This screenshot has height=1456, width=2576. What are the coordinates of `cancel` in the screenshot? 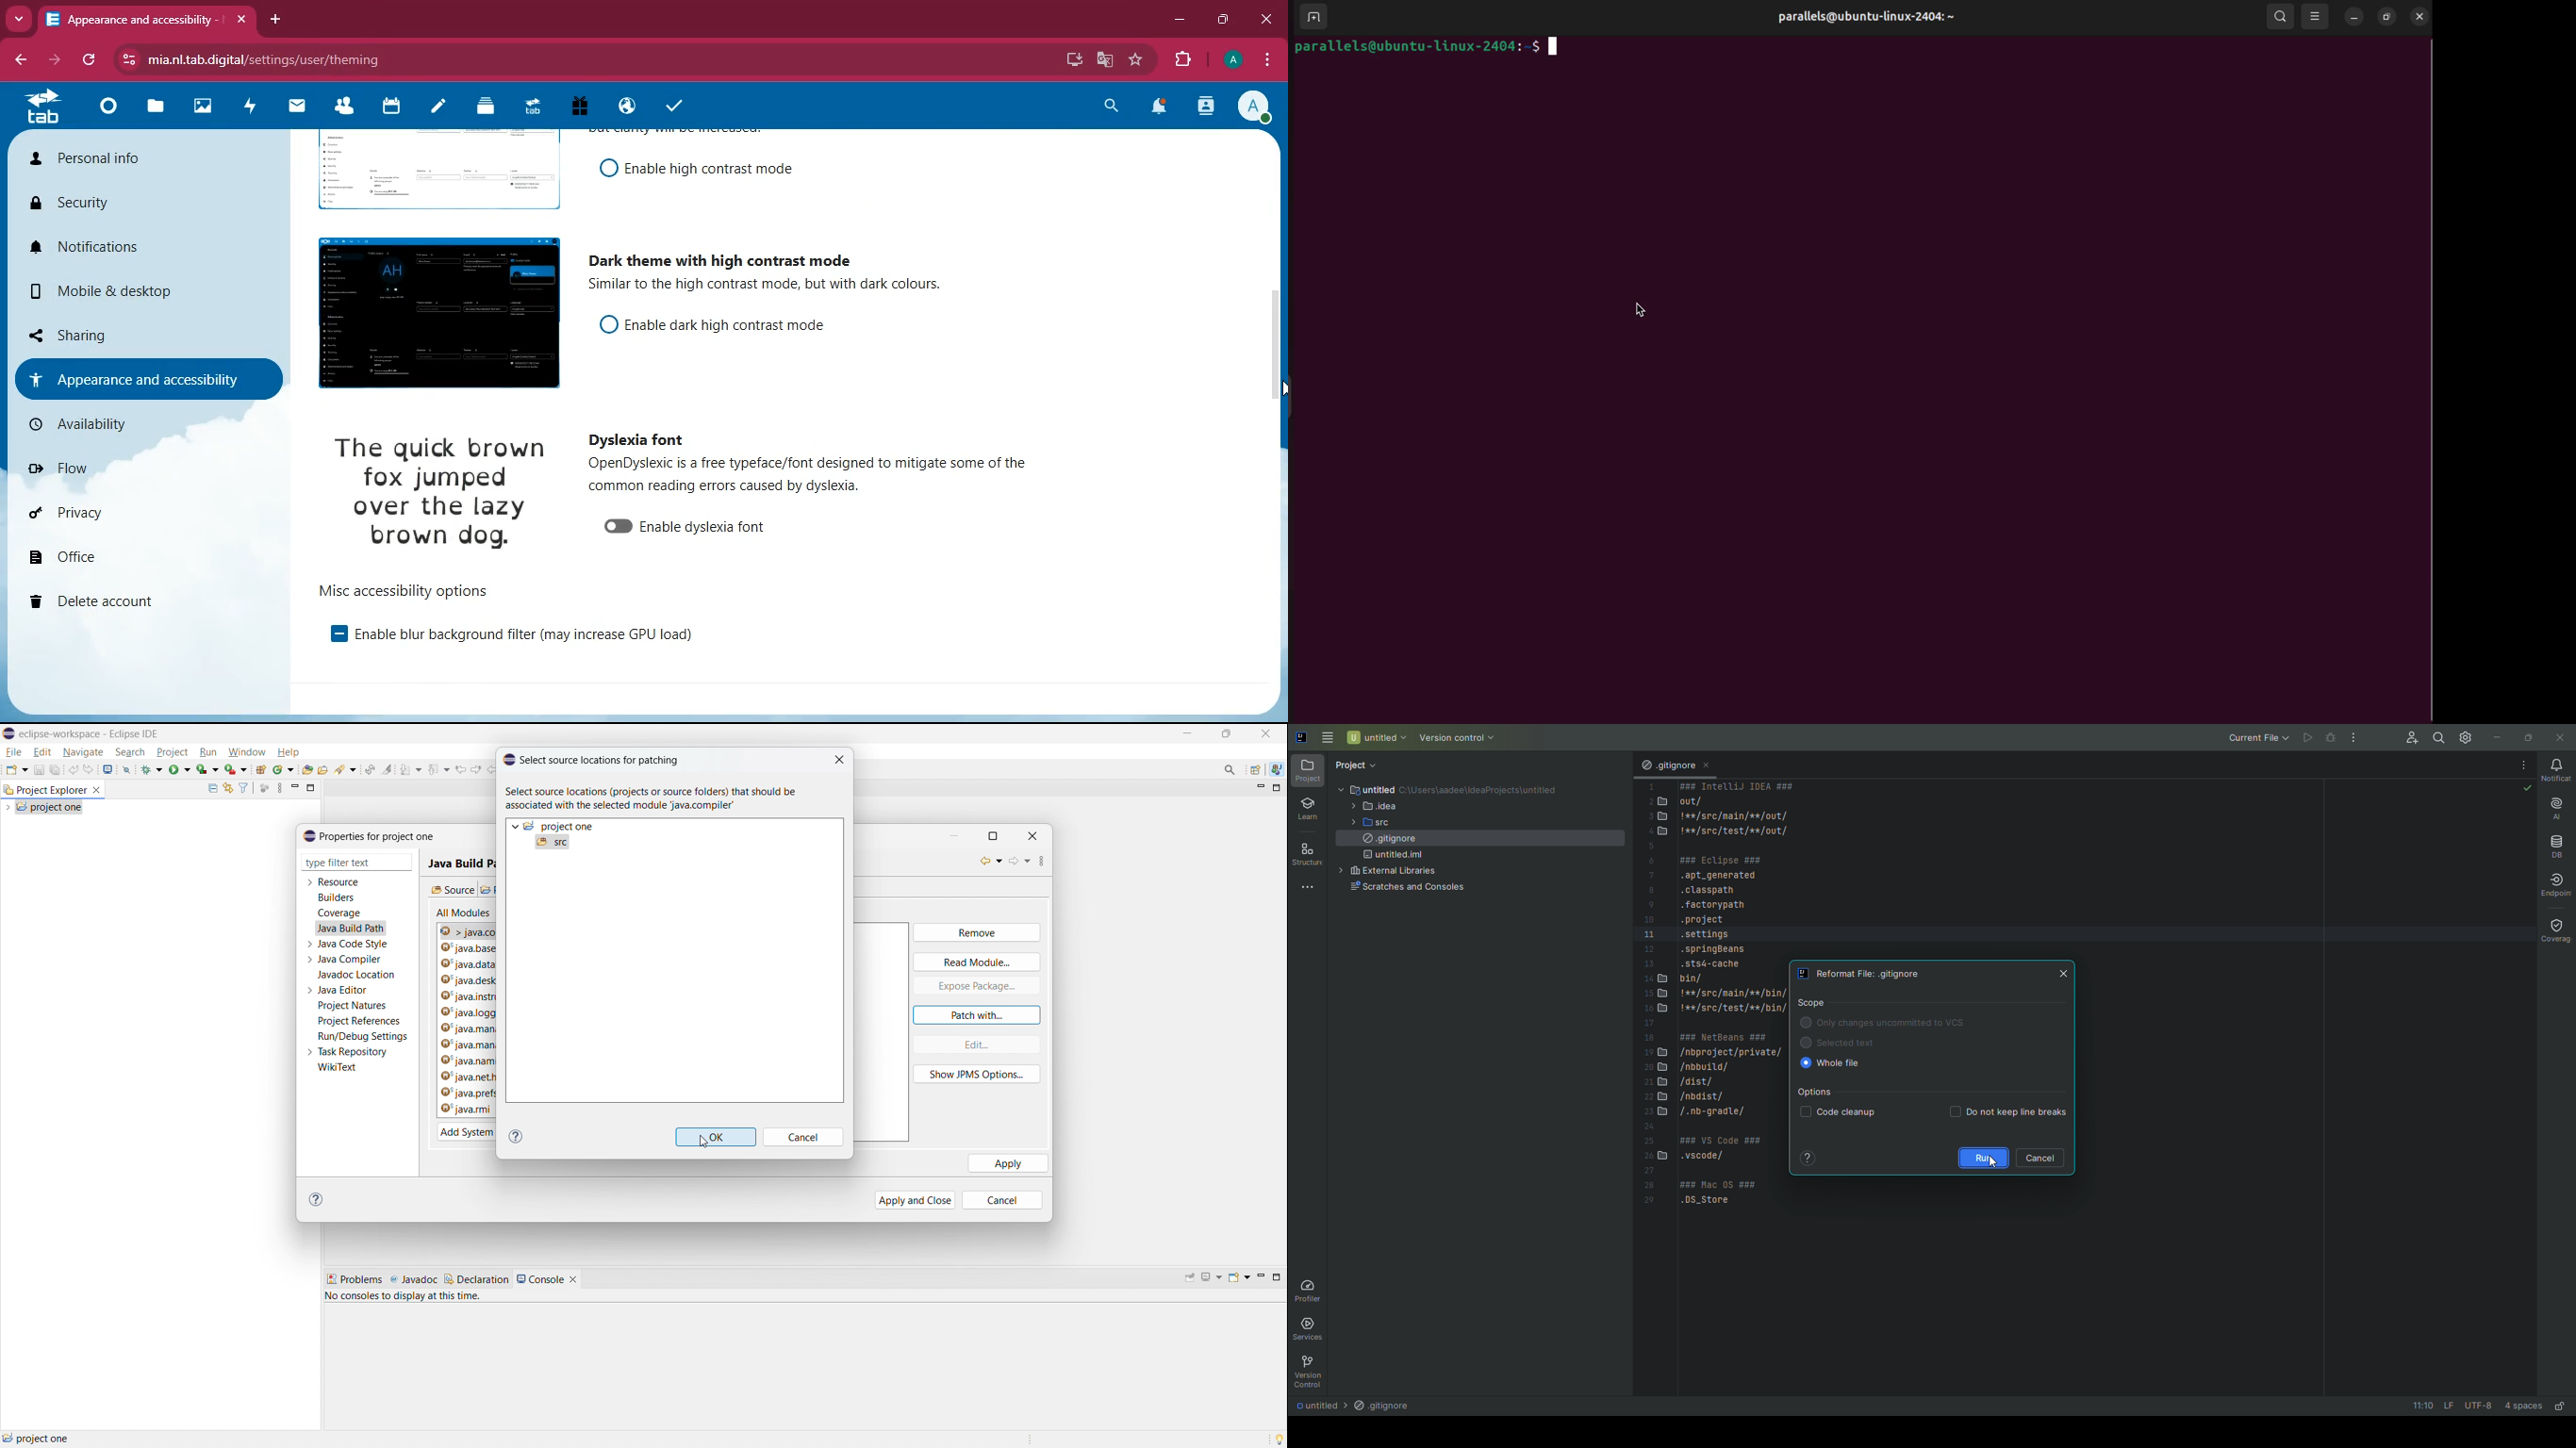 It's located at (1008, 1200).